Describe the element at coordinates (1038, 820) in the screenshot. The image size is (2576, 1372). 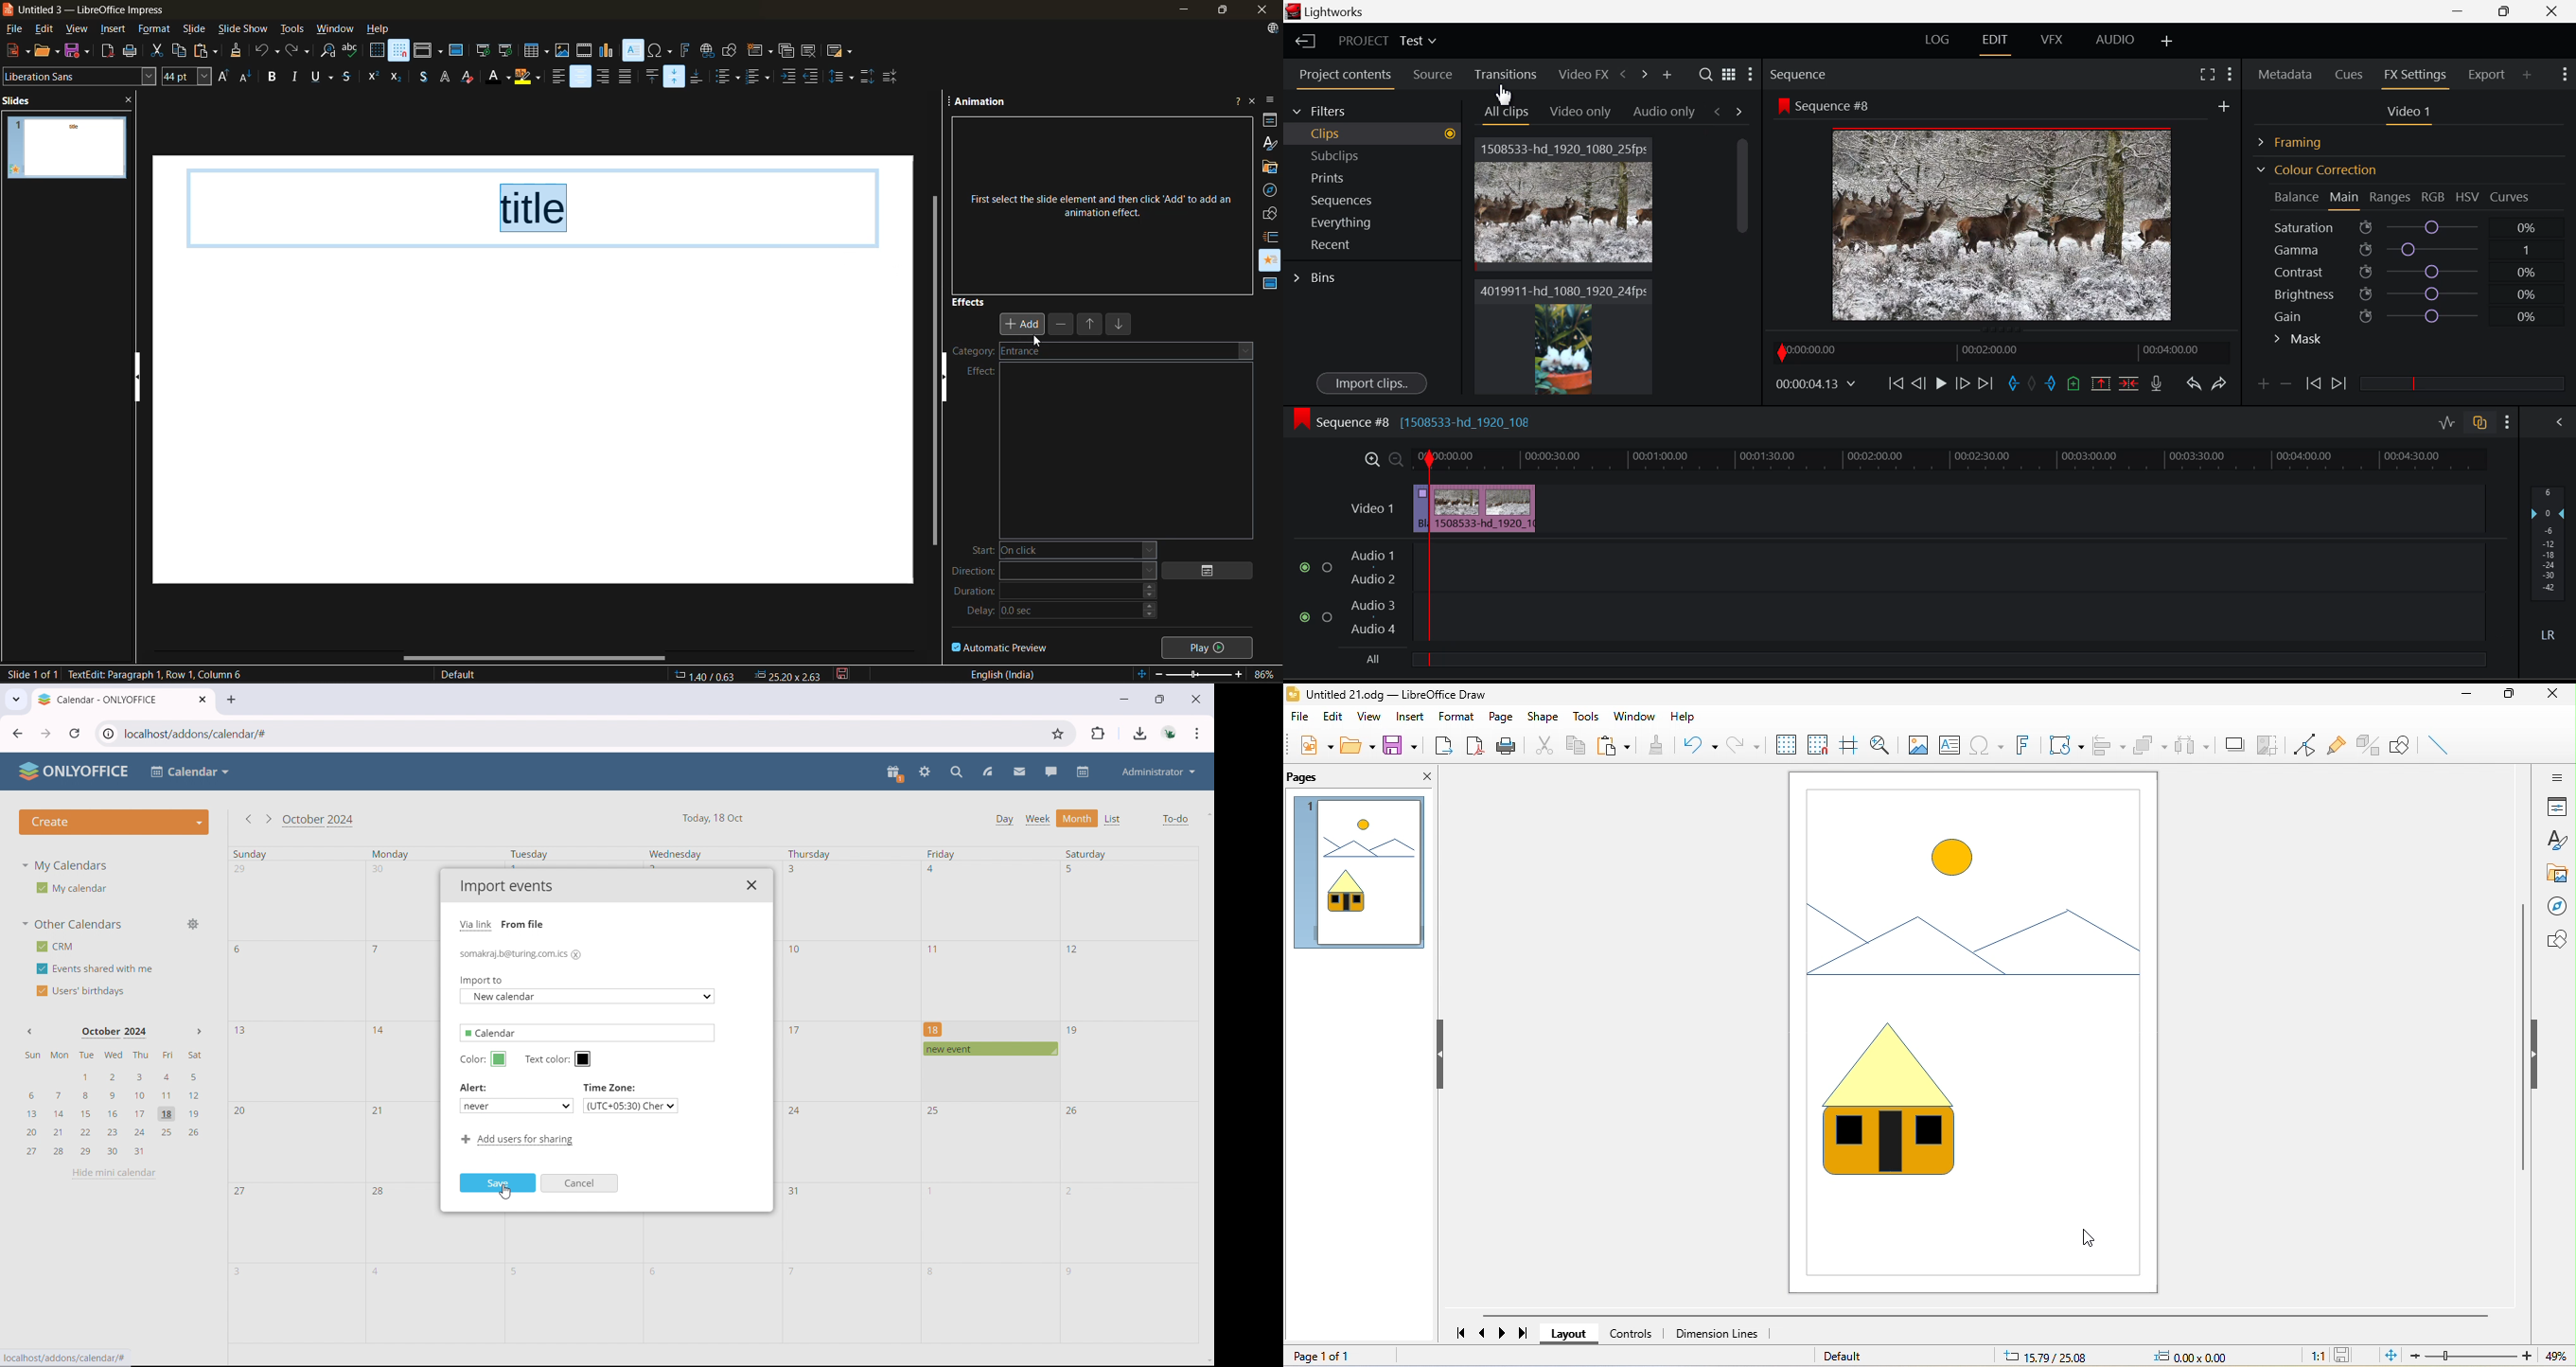
I see `week` at that location.